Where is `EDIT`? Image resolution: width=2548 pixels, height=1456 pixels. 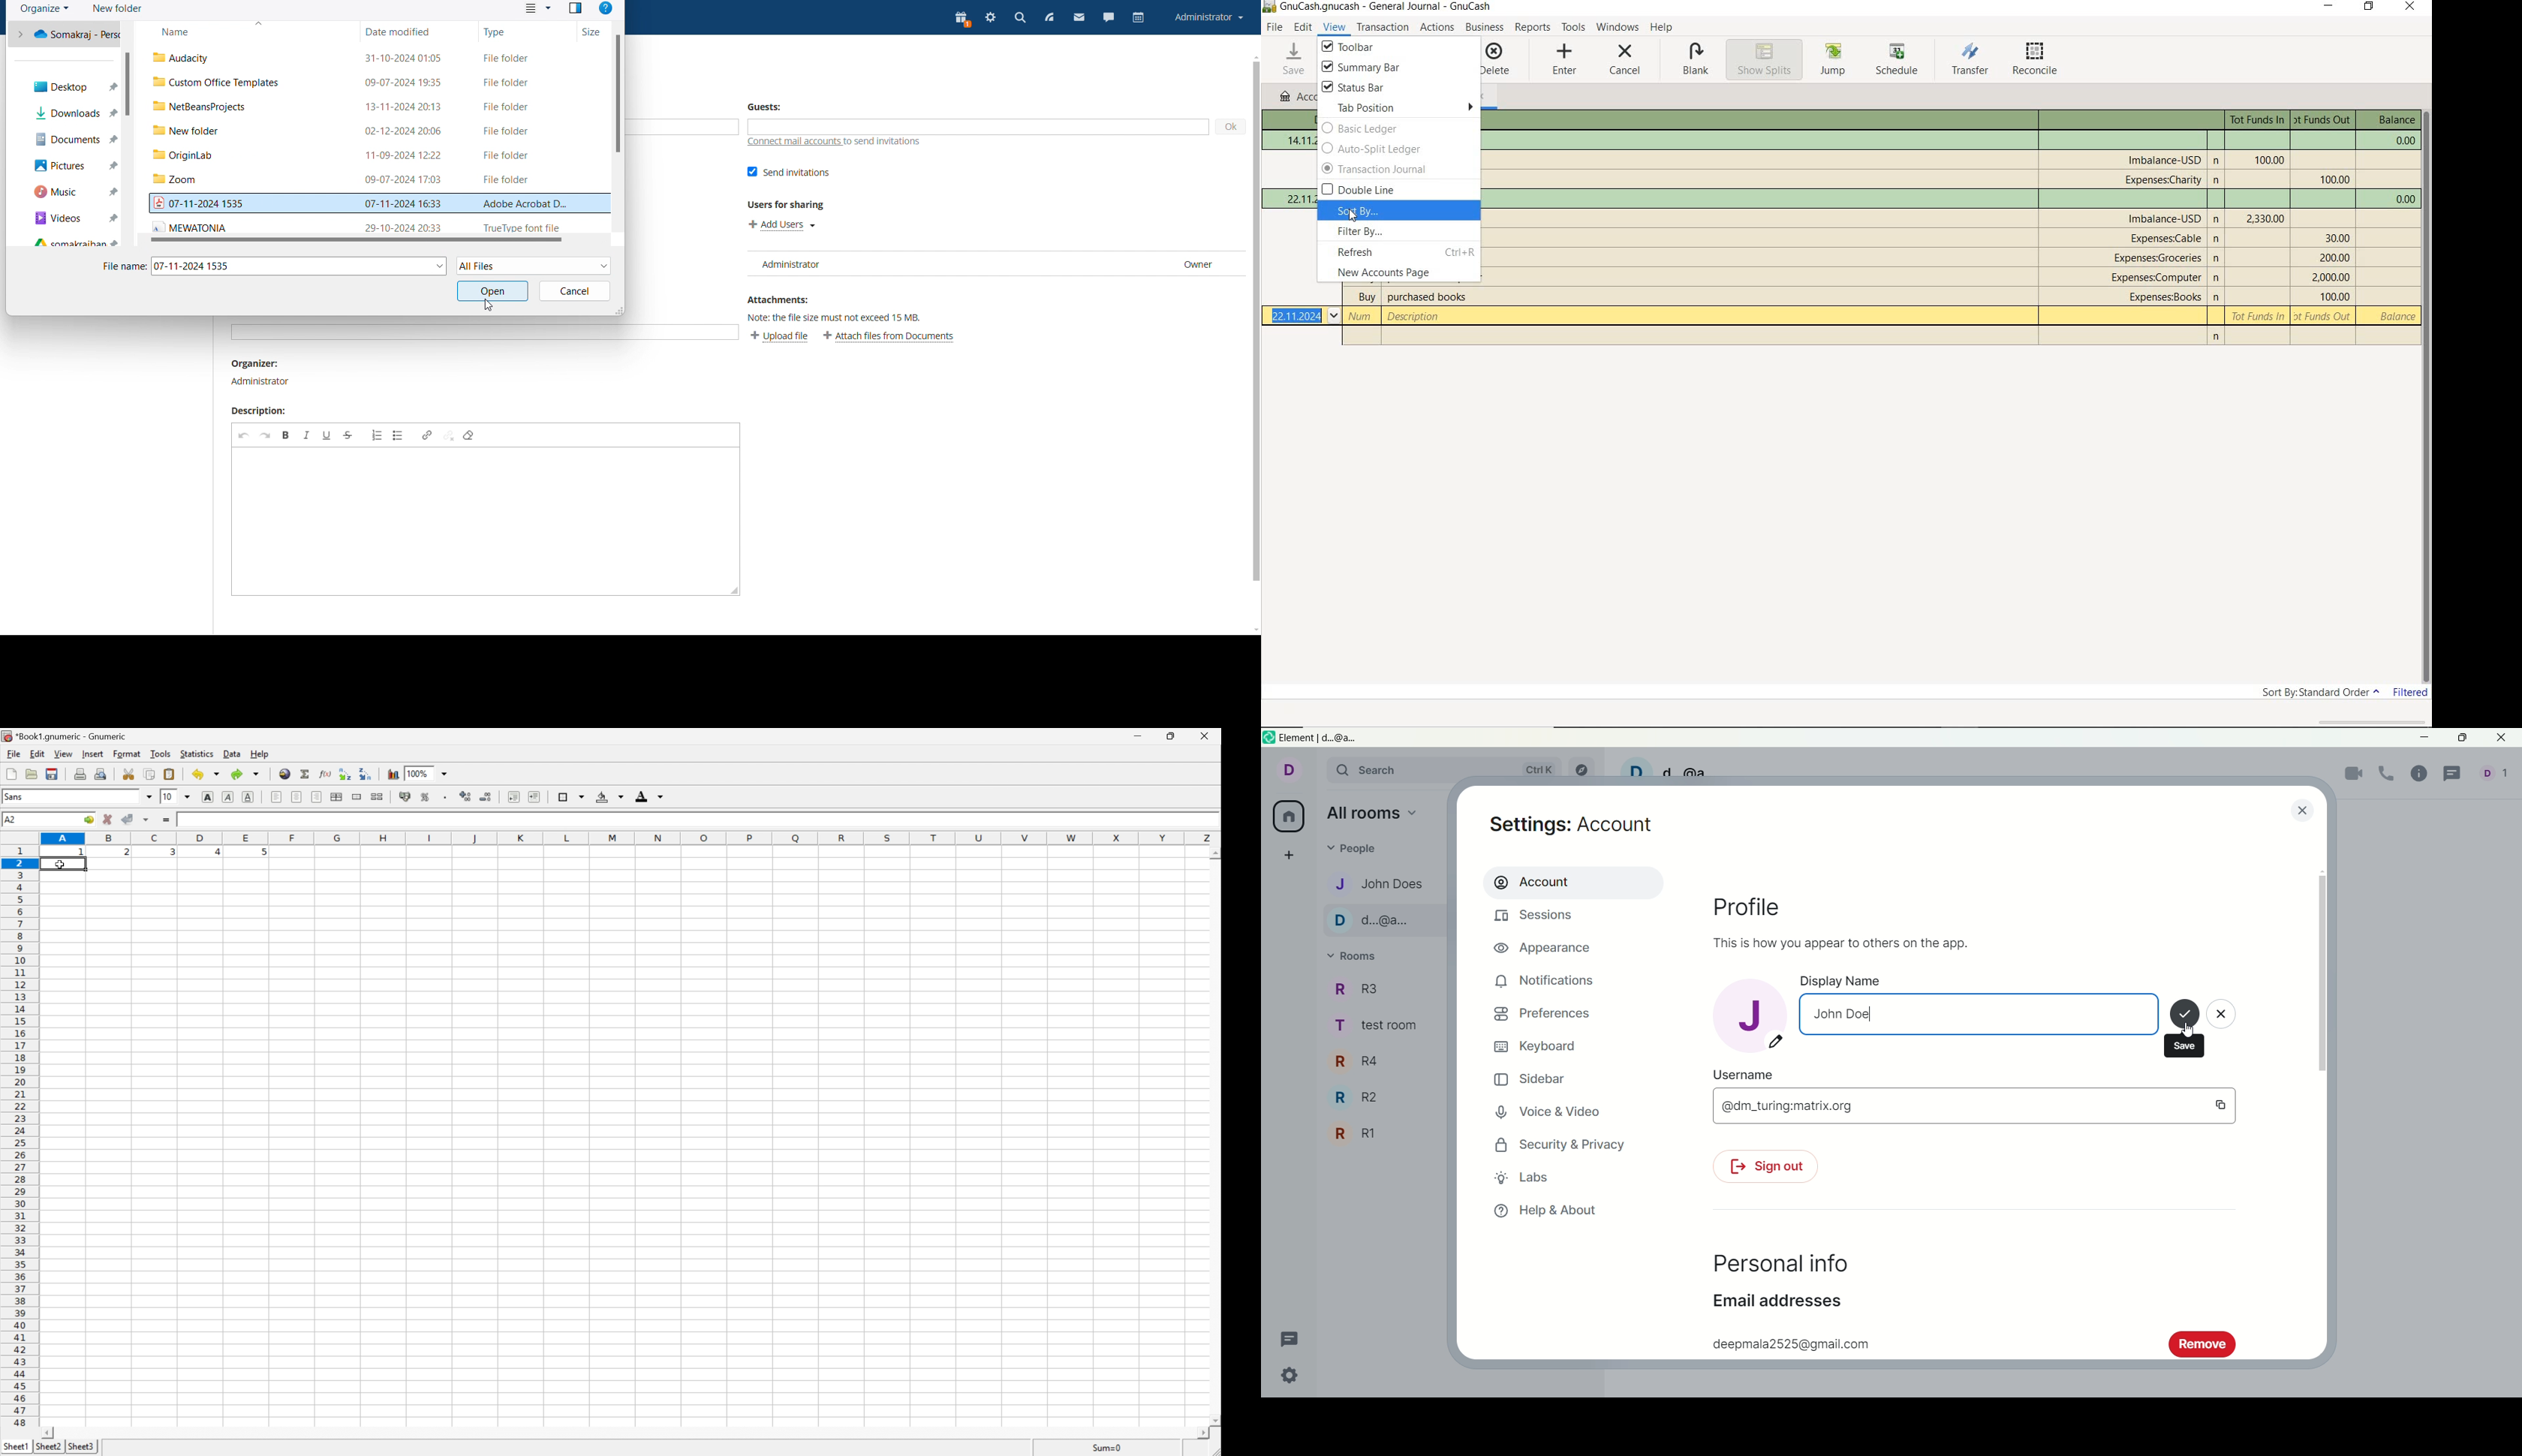 EDIT is located at coordinates (1305, 28).